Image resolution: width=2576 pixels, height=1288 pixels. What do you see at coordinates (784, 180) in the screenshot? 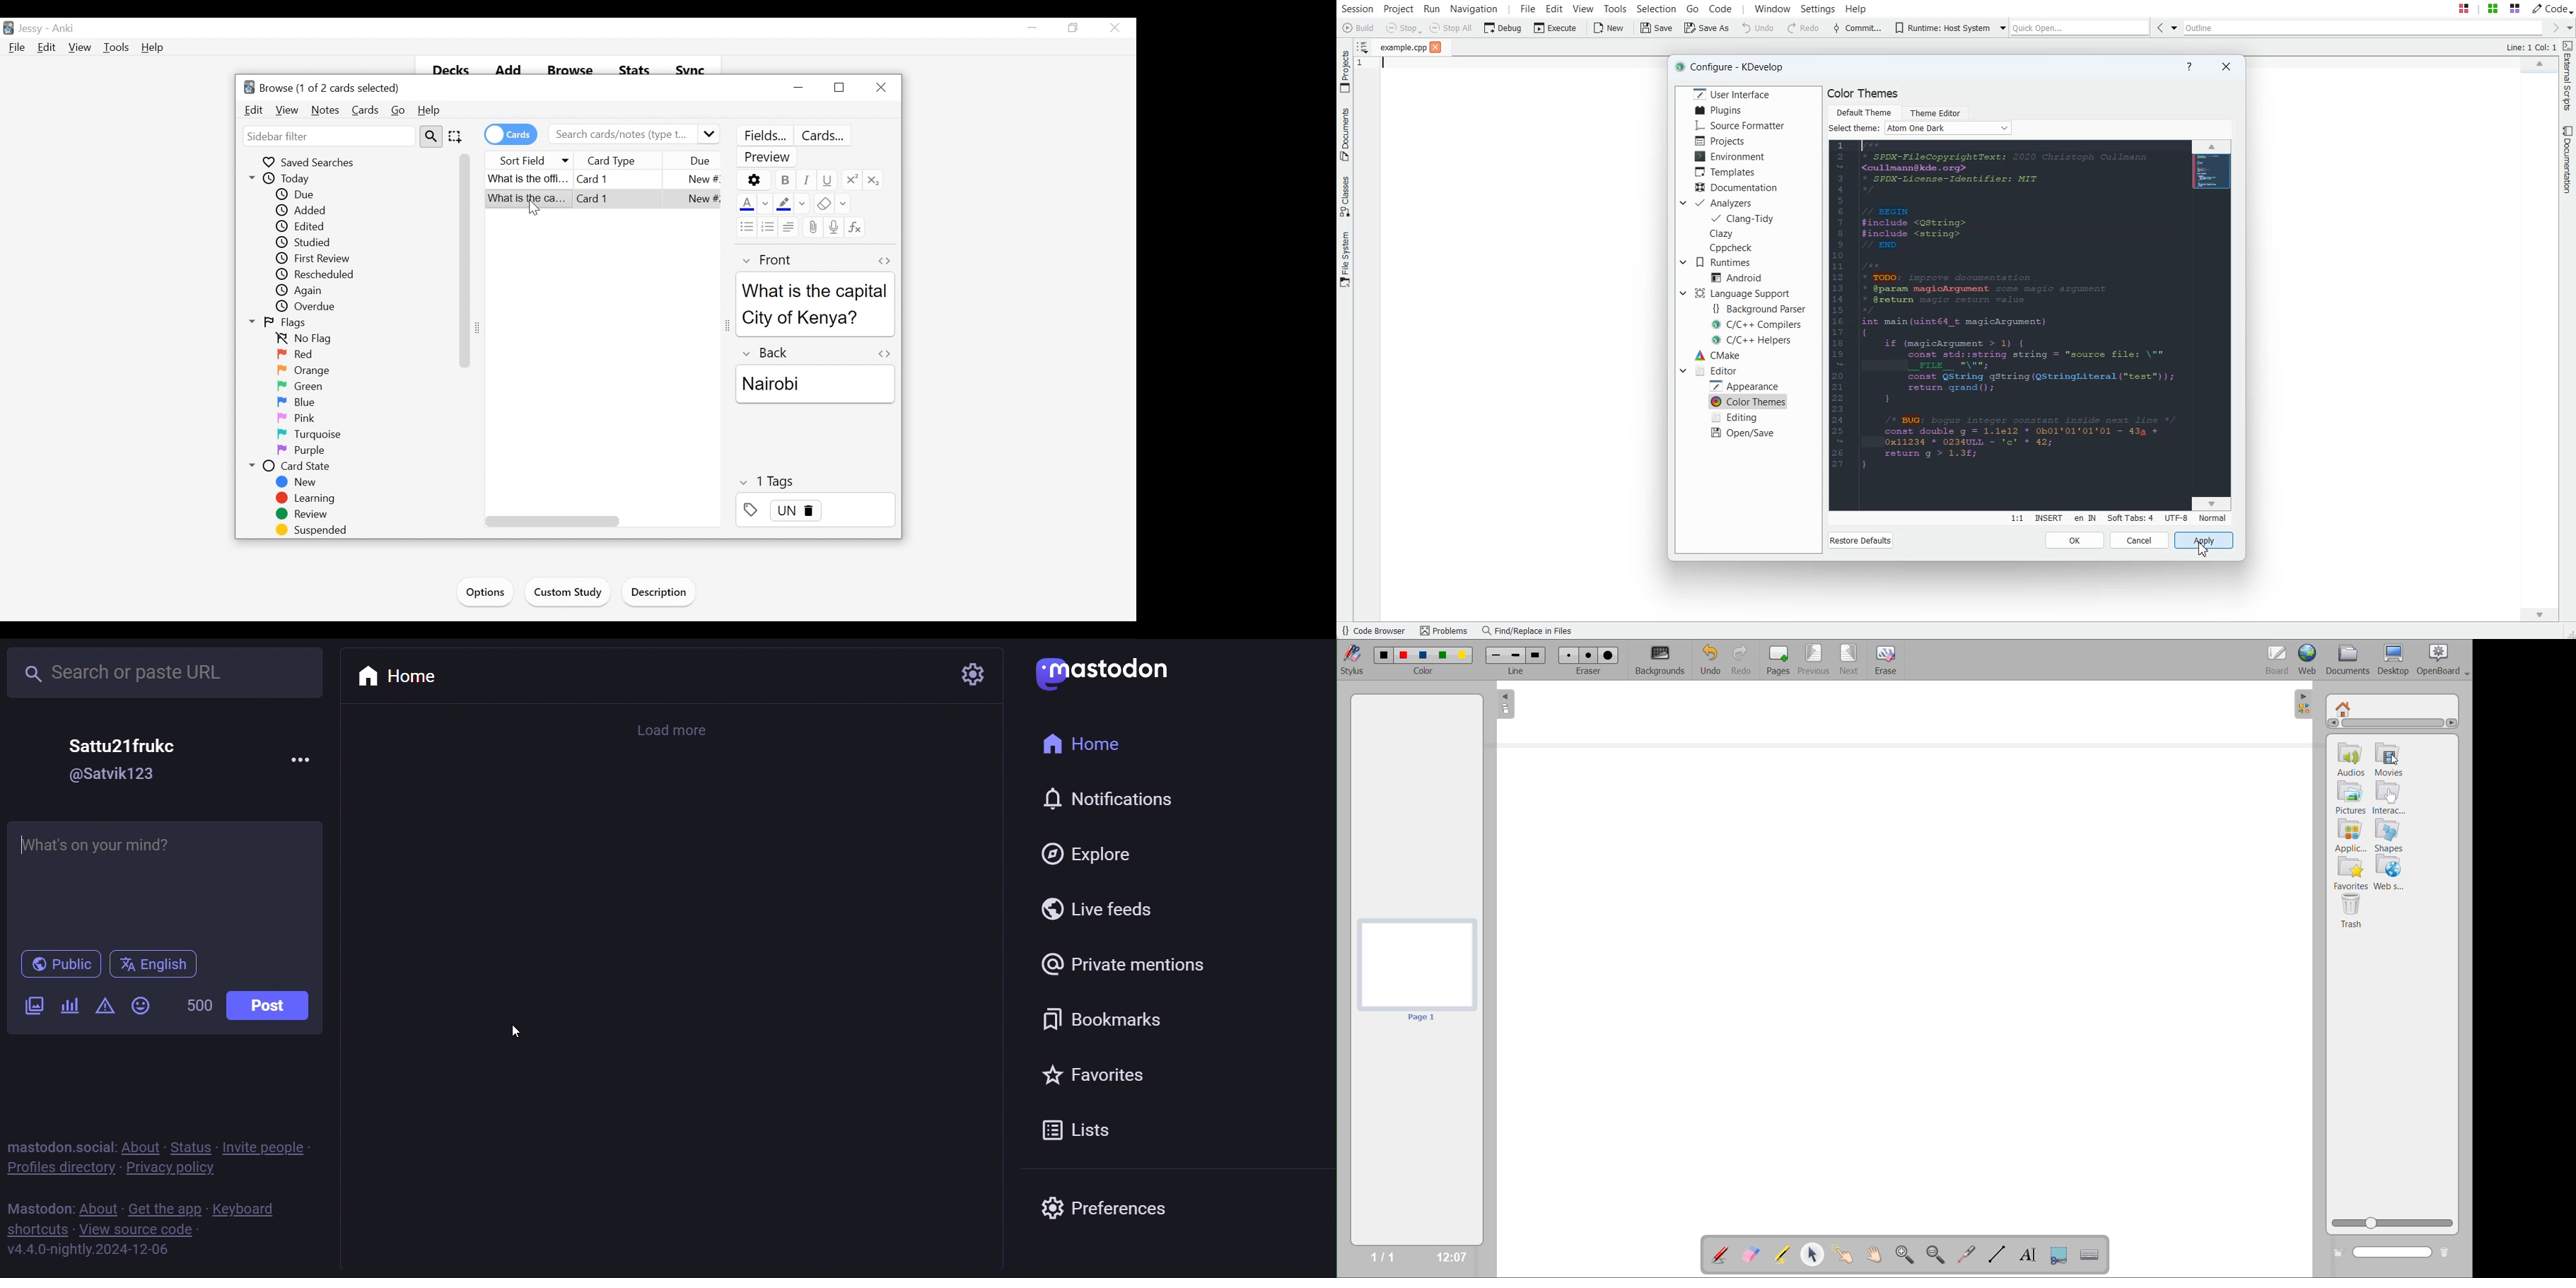
I see `Bold` at bounding box center [784, 180].